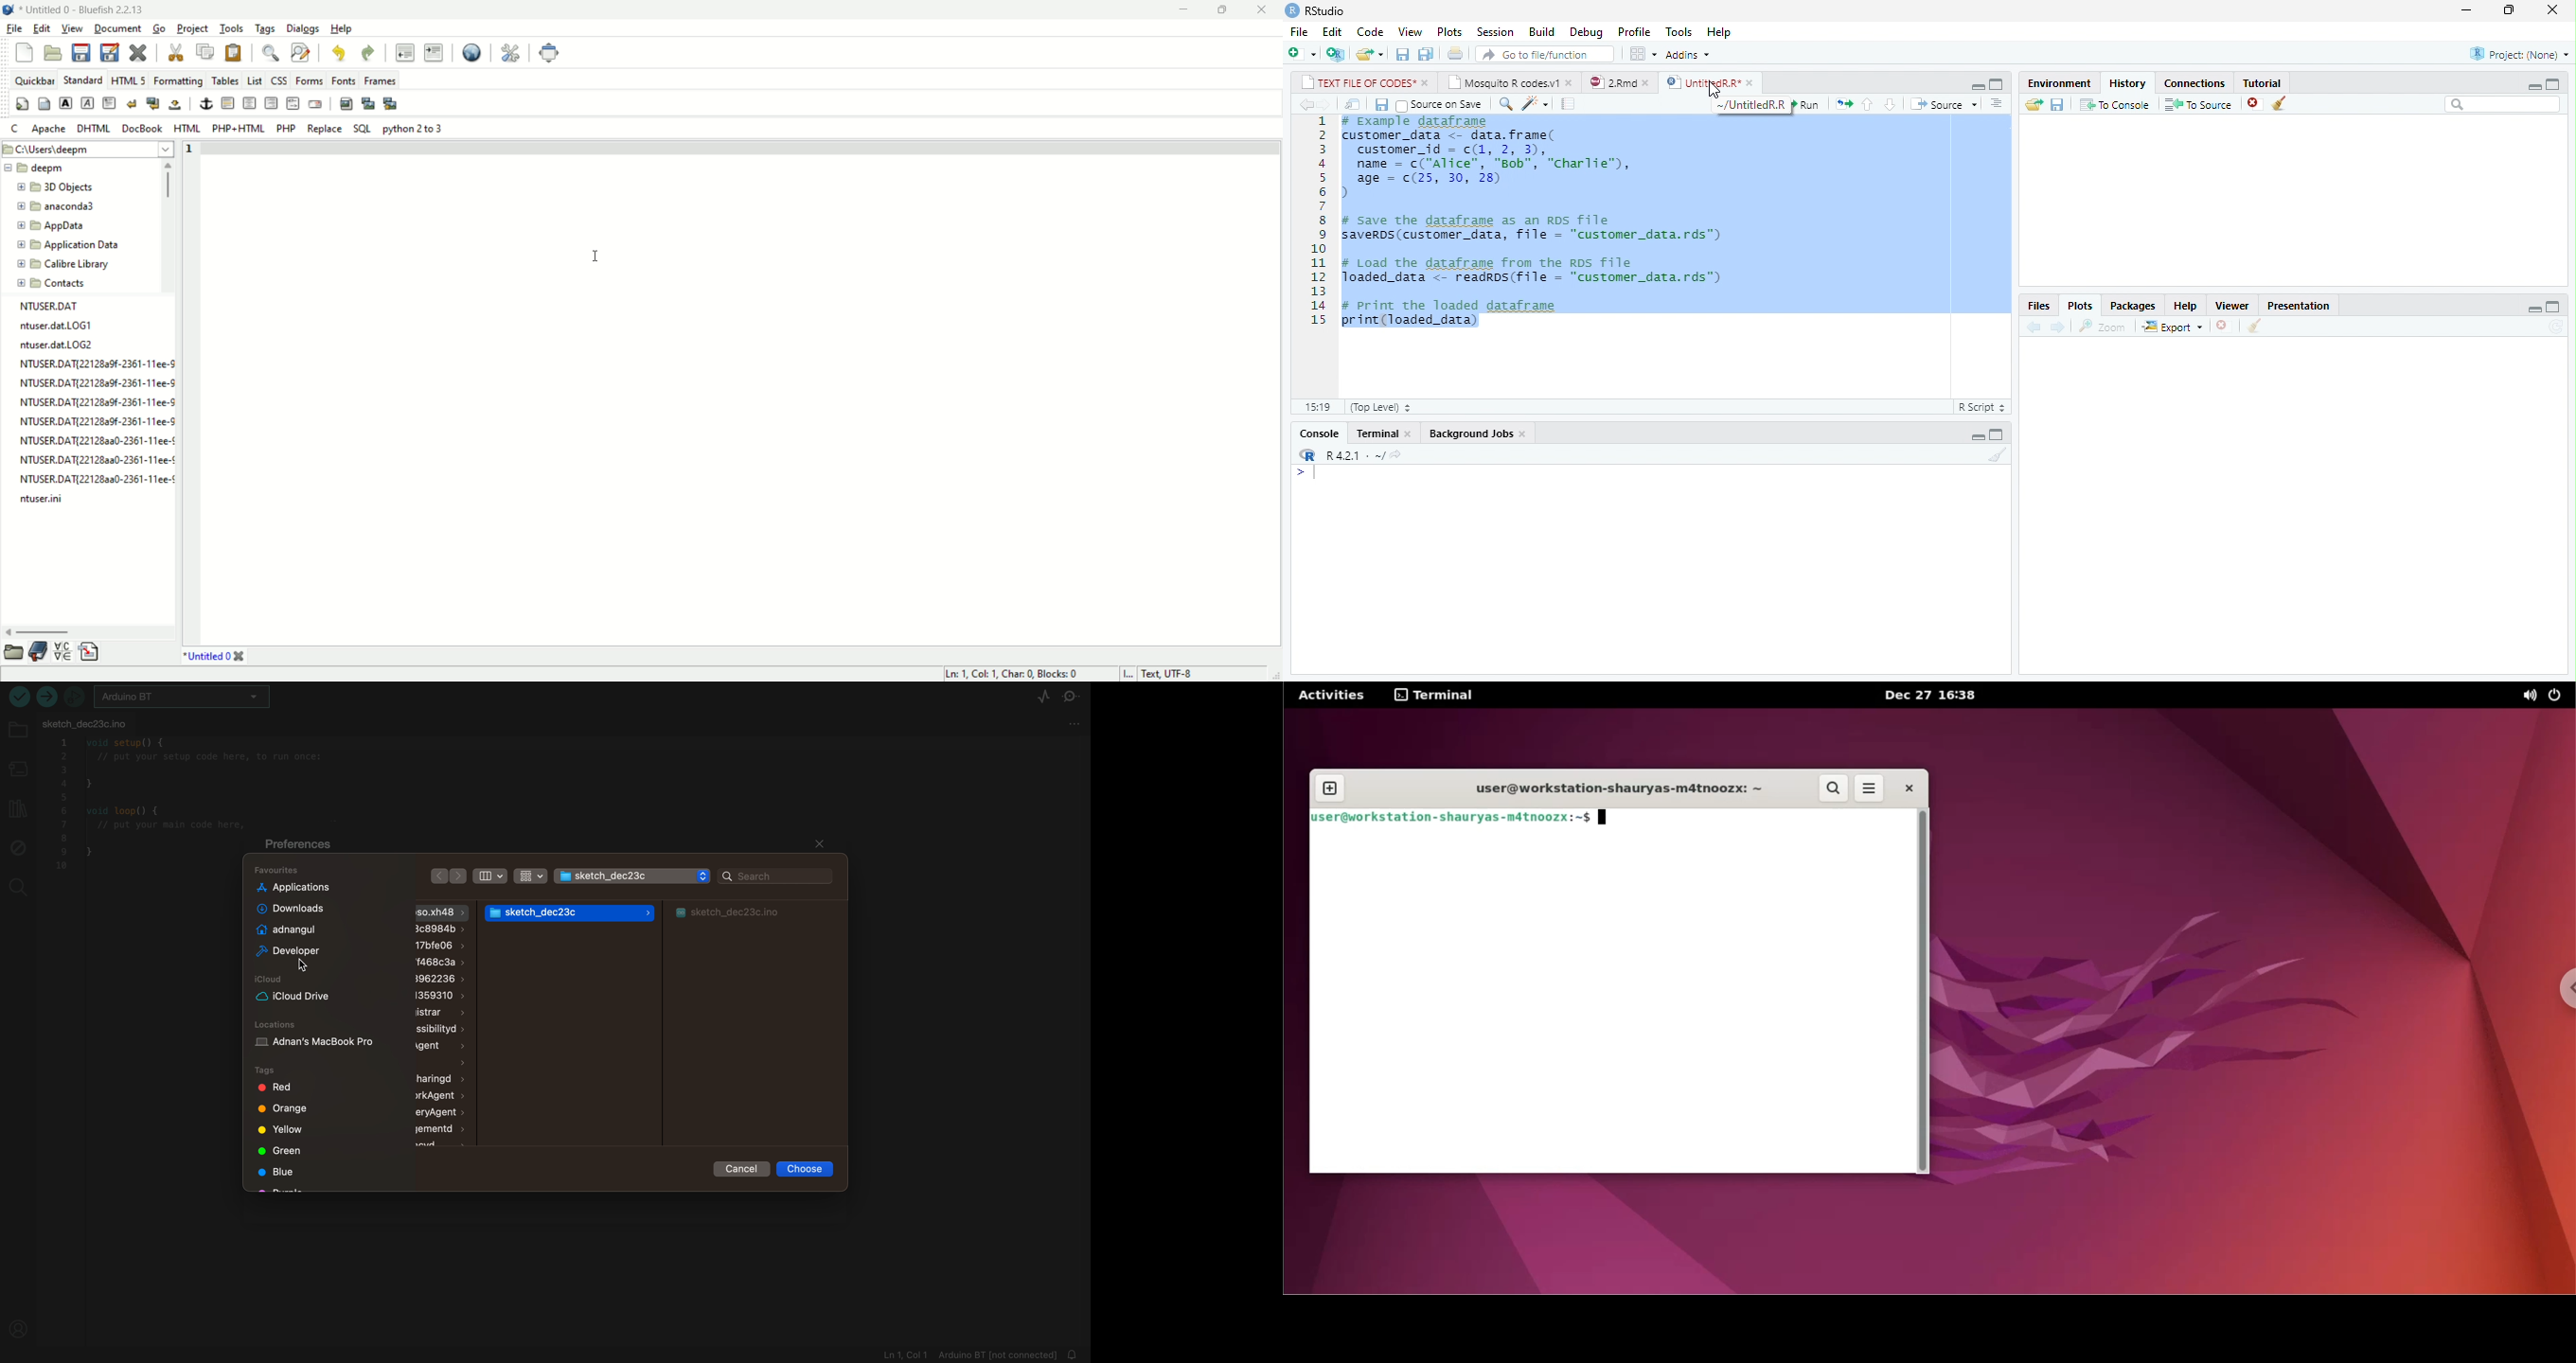 This screenshot has width=2576, height=1372. Describe the element at coordinates (1999, 104) in the screenshot. I see `options` at that location.